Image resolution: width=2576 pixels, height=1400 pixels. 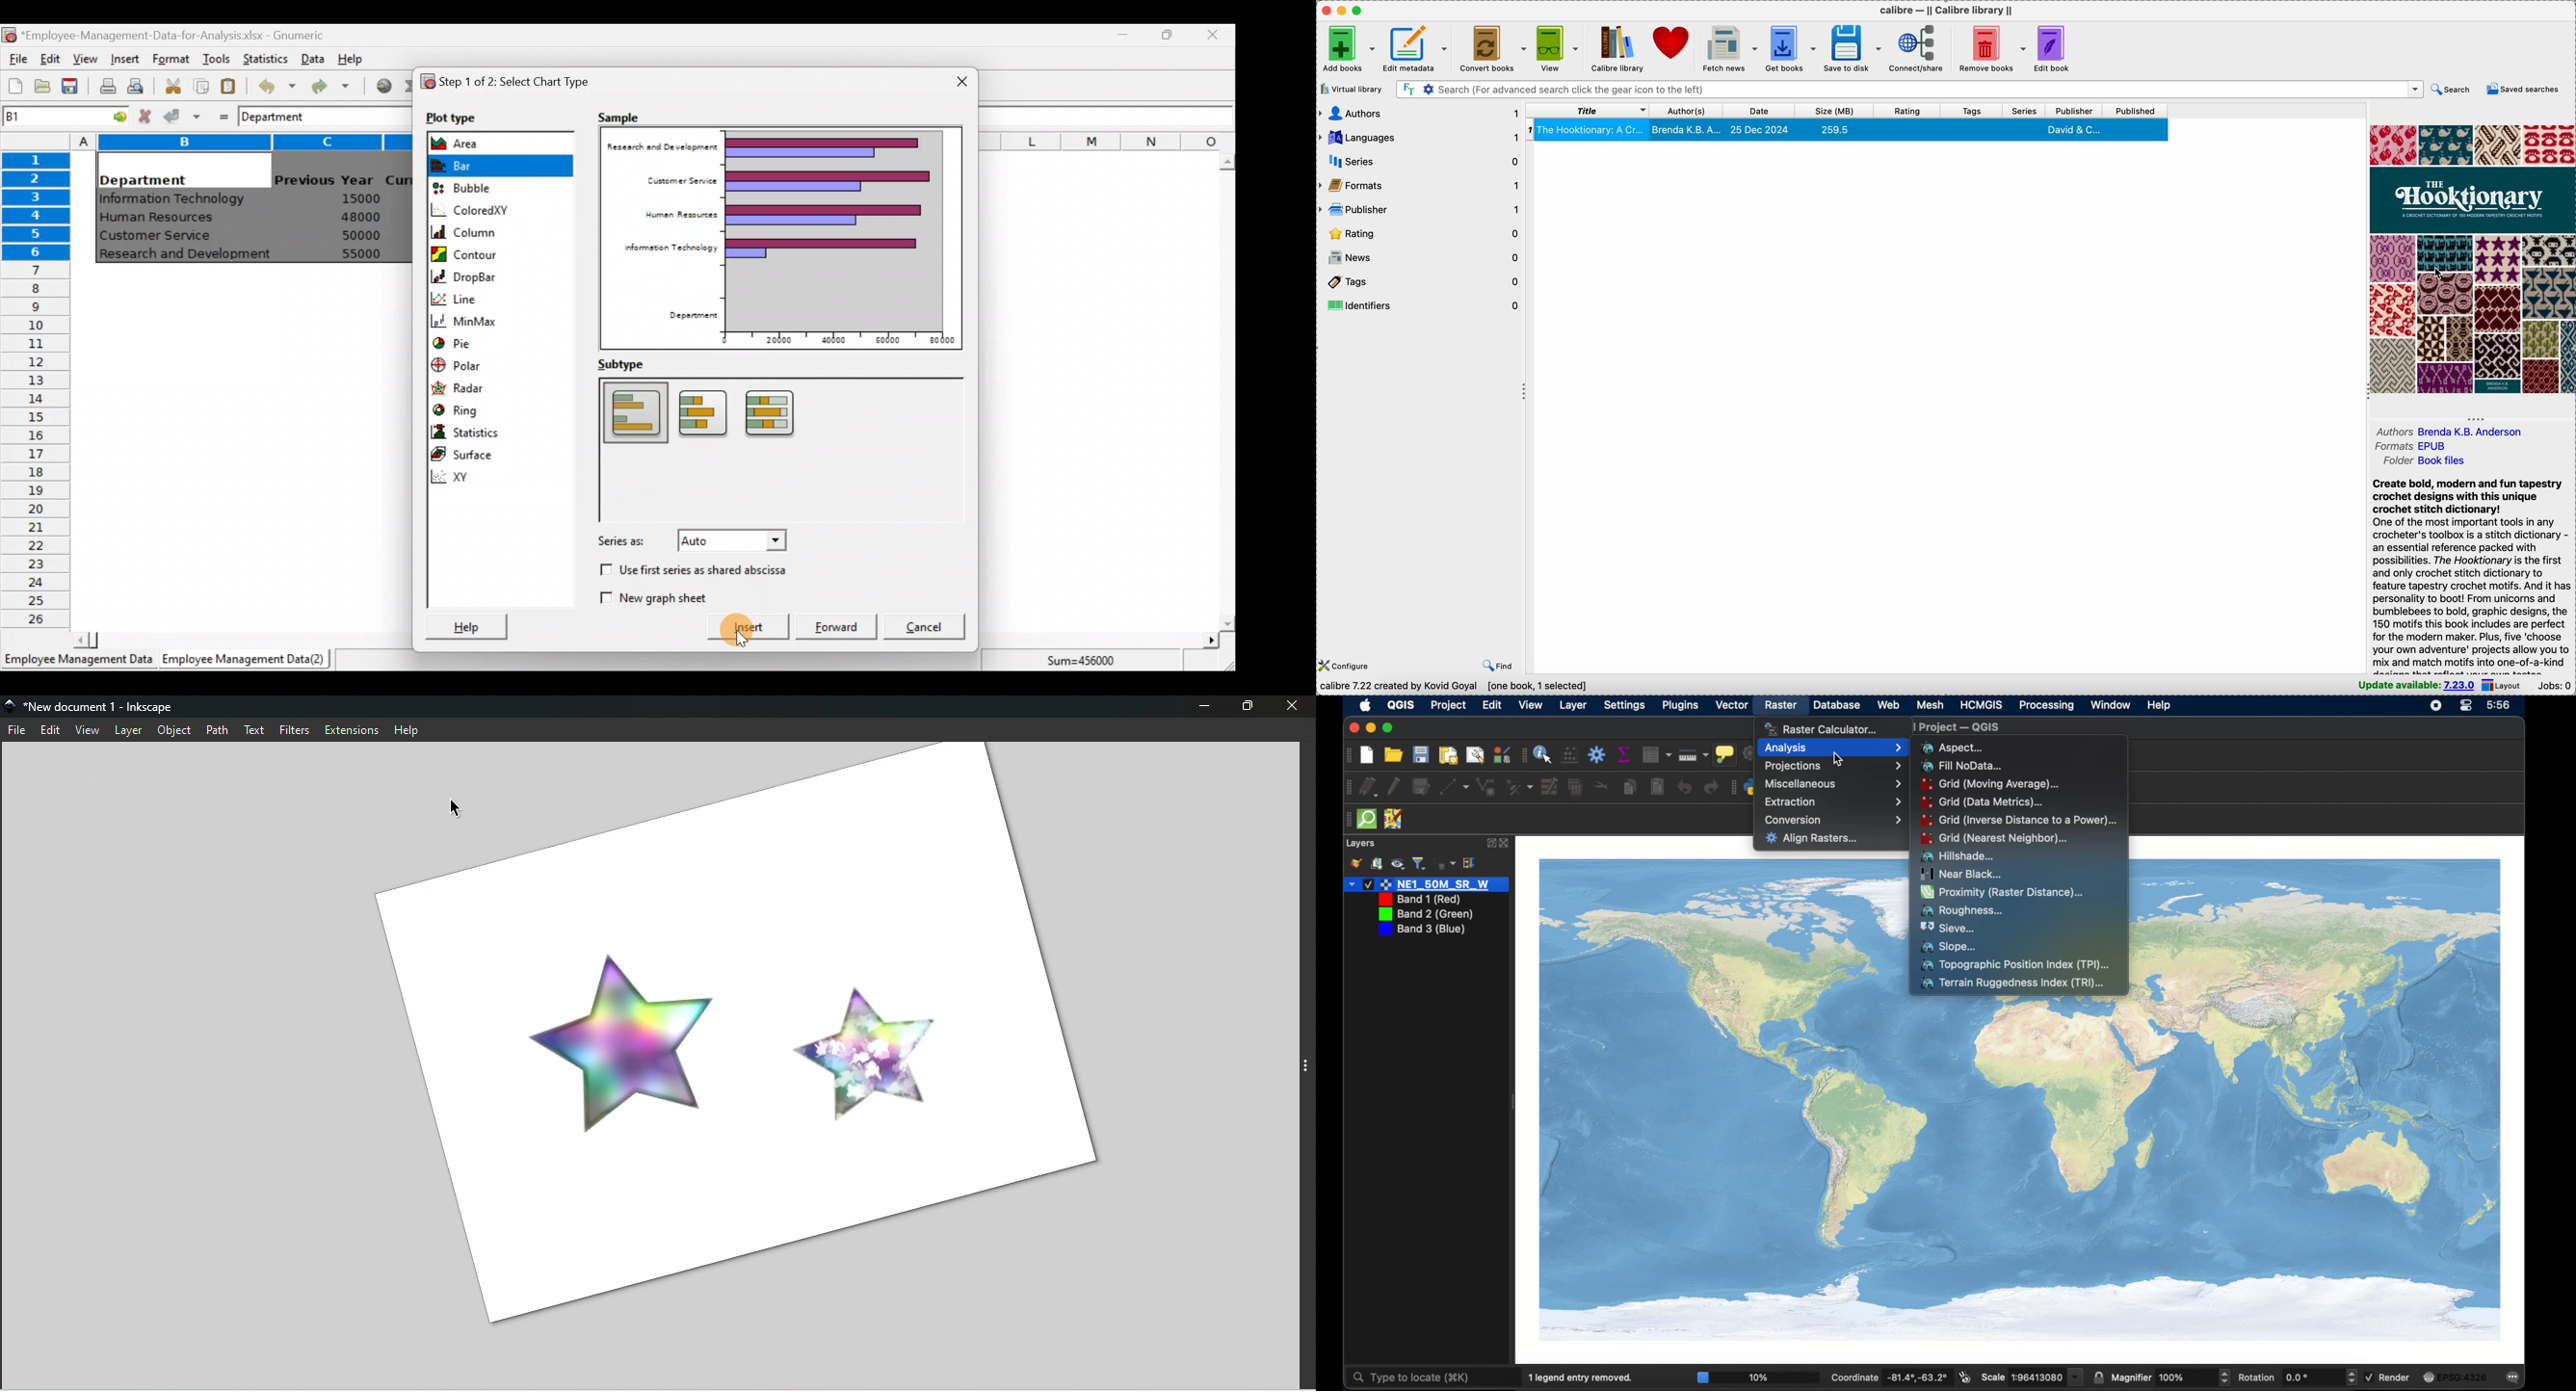 What do you see at coordinates (1506, 844) in the screenshot?
I see `close` at bounding box center [1506, 844].